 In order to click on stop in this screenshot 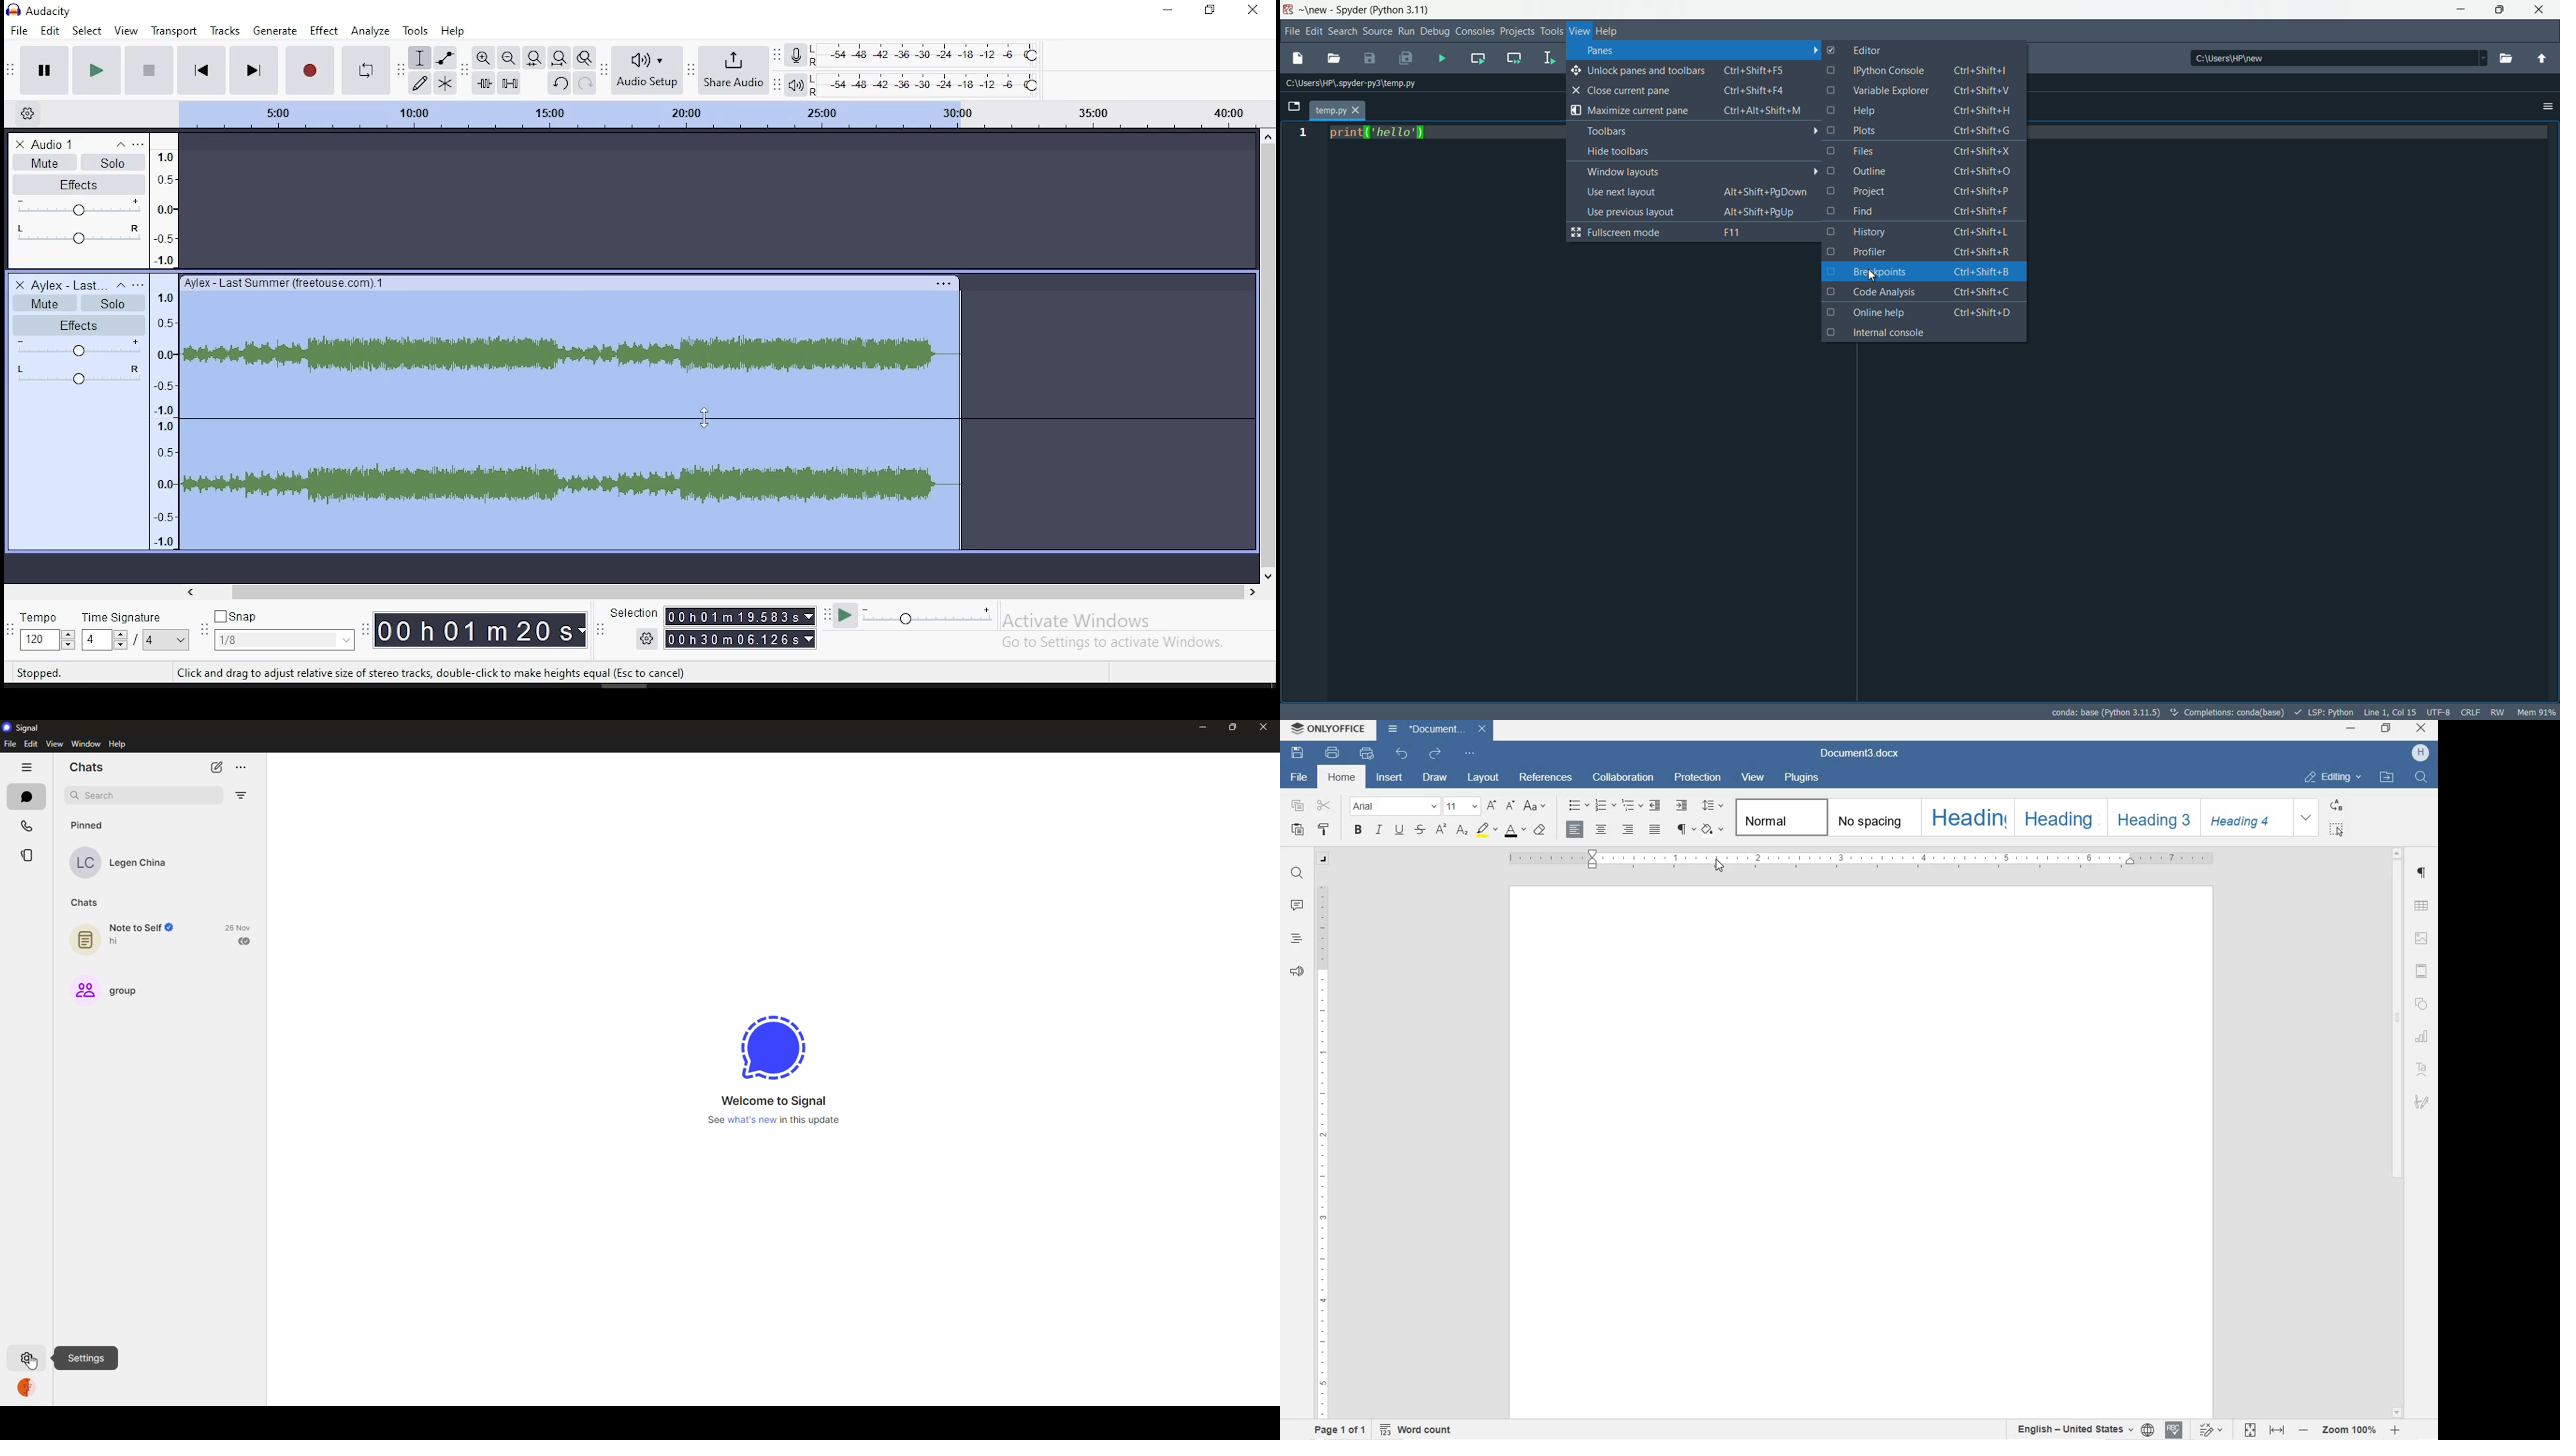, I will do `click(149, 69)`.